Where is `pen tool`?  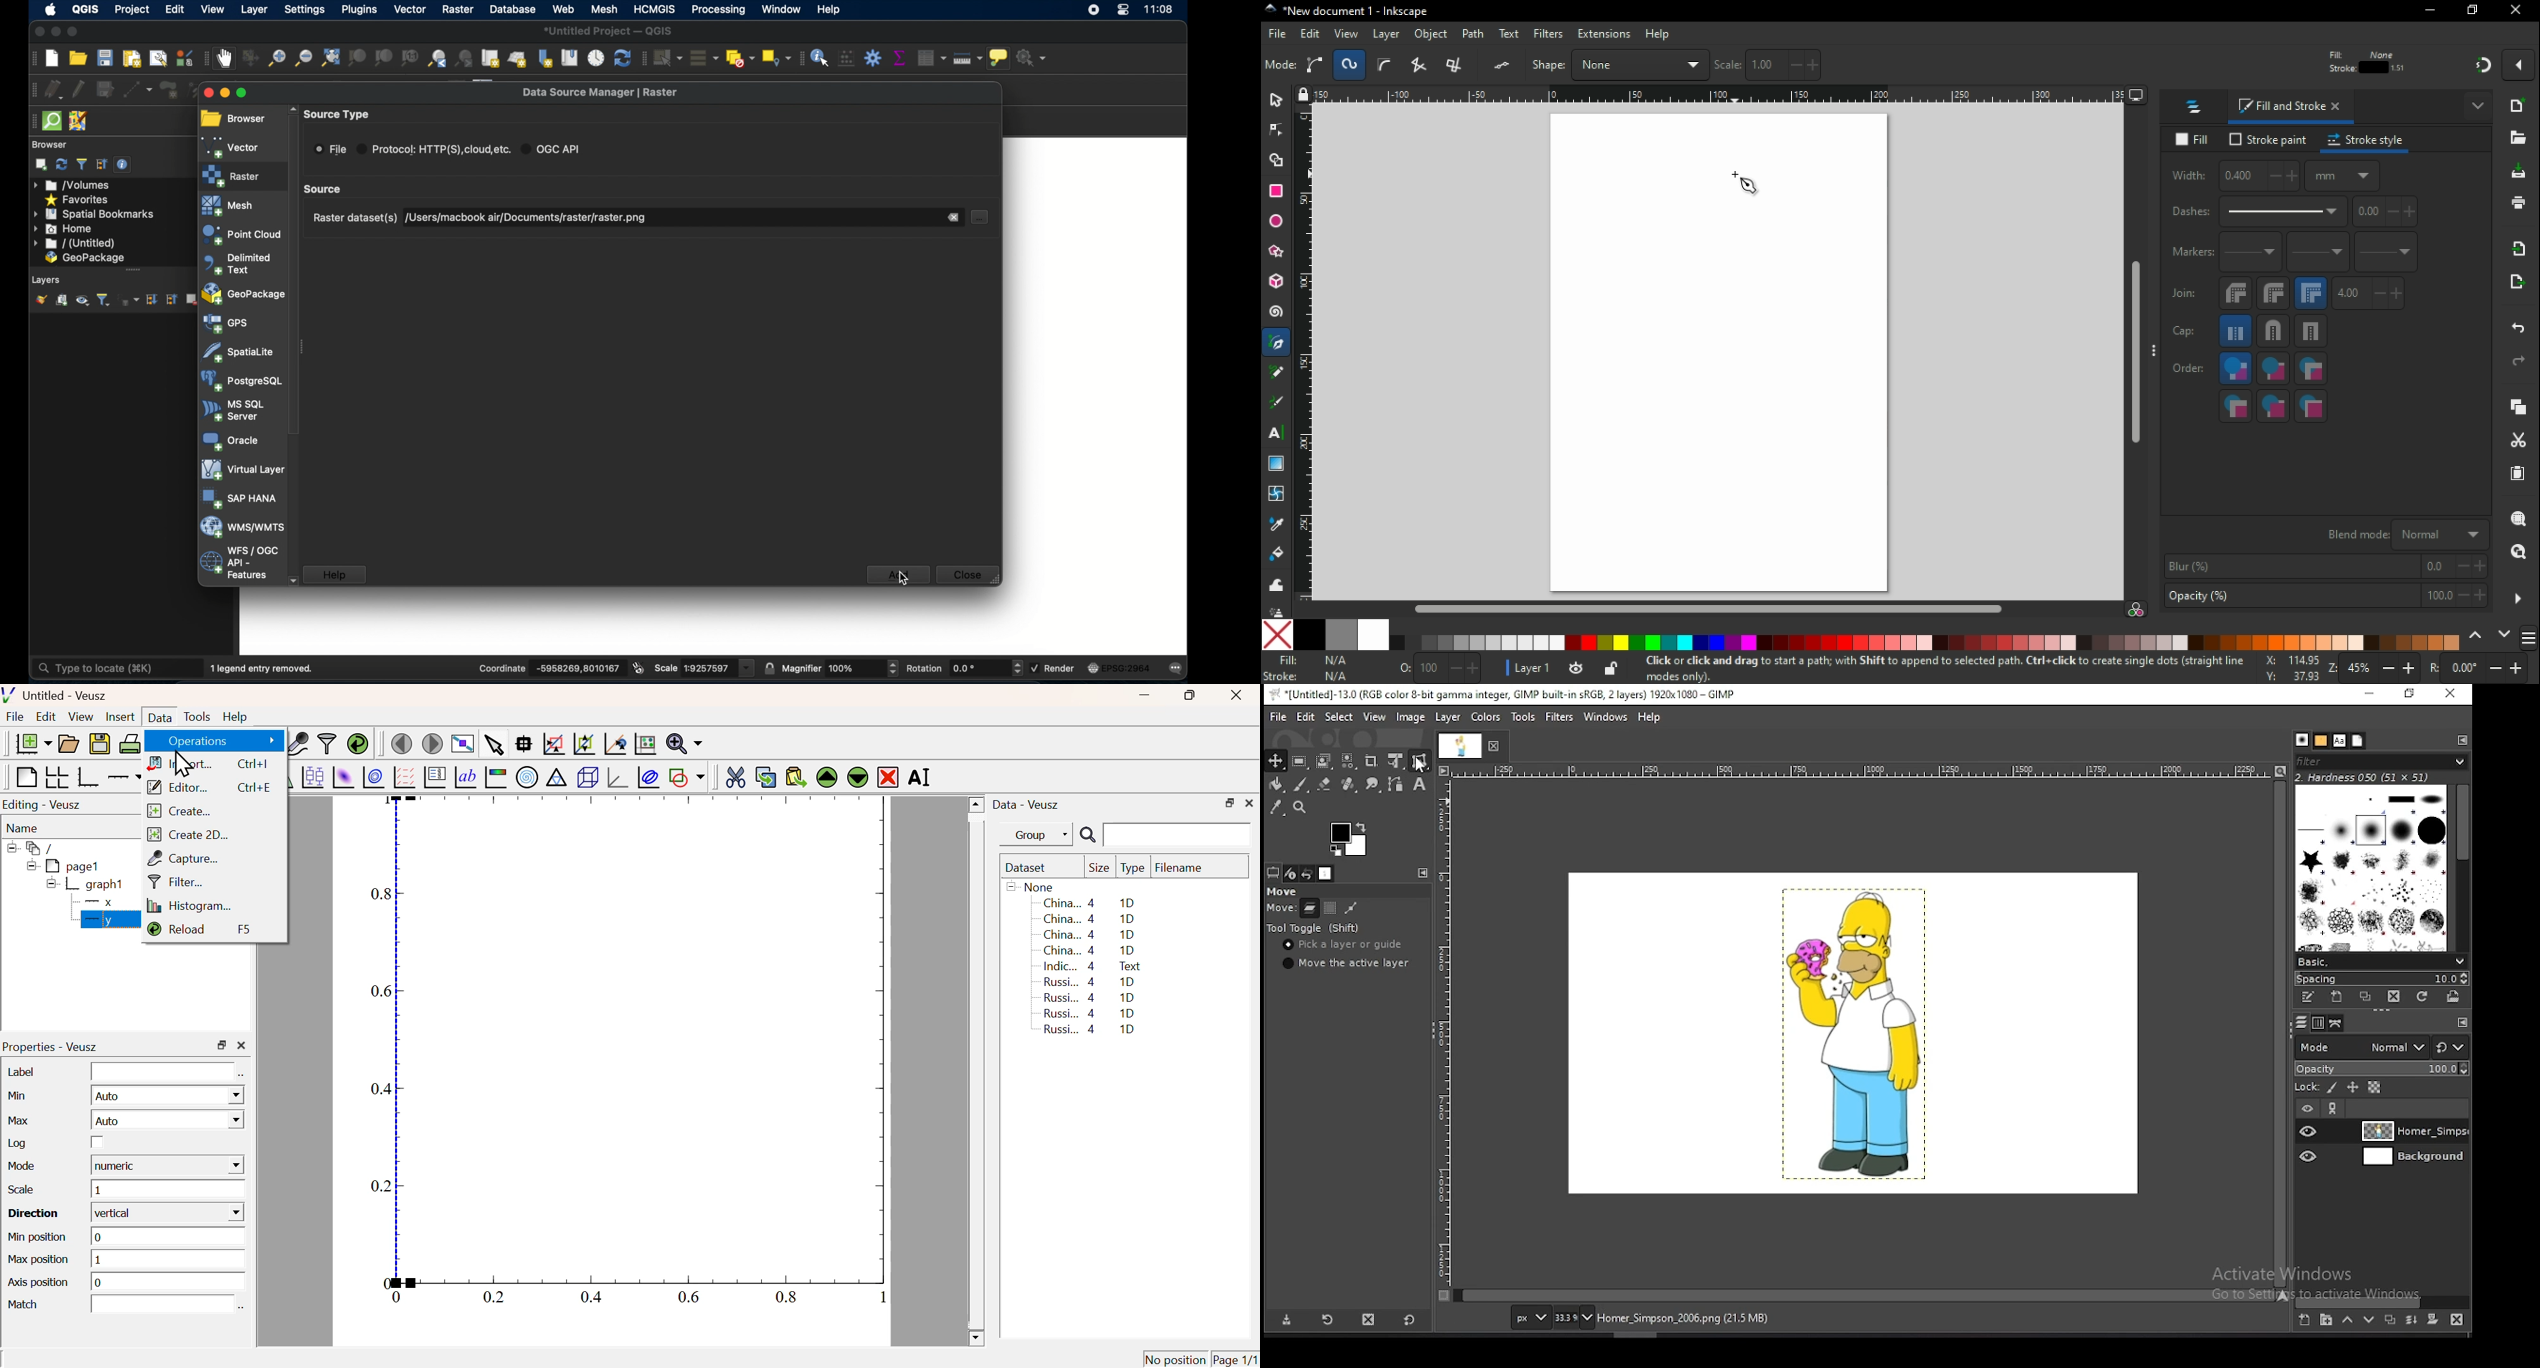 pen tool is located at coordinates (1277, 350).